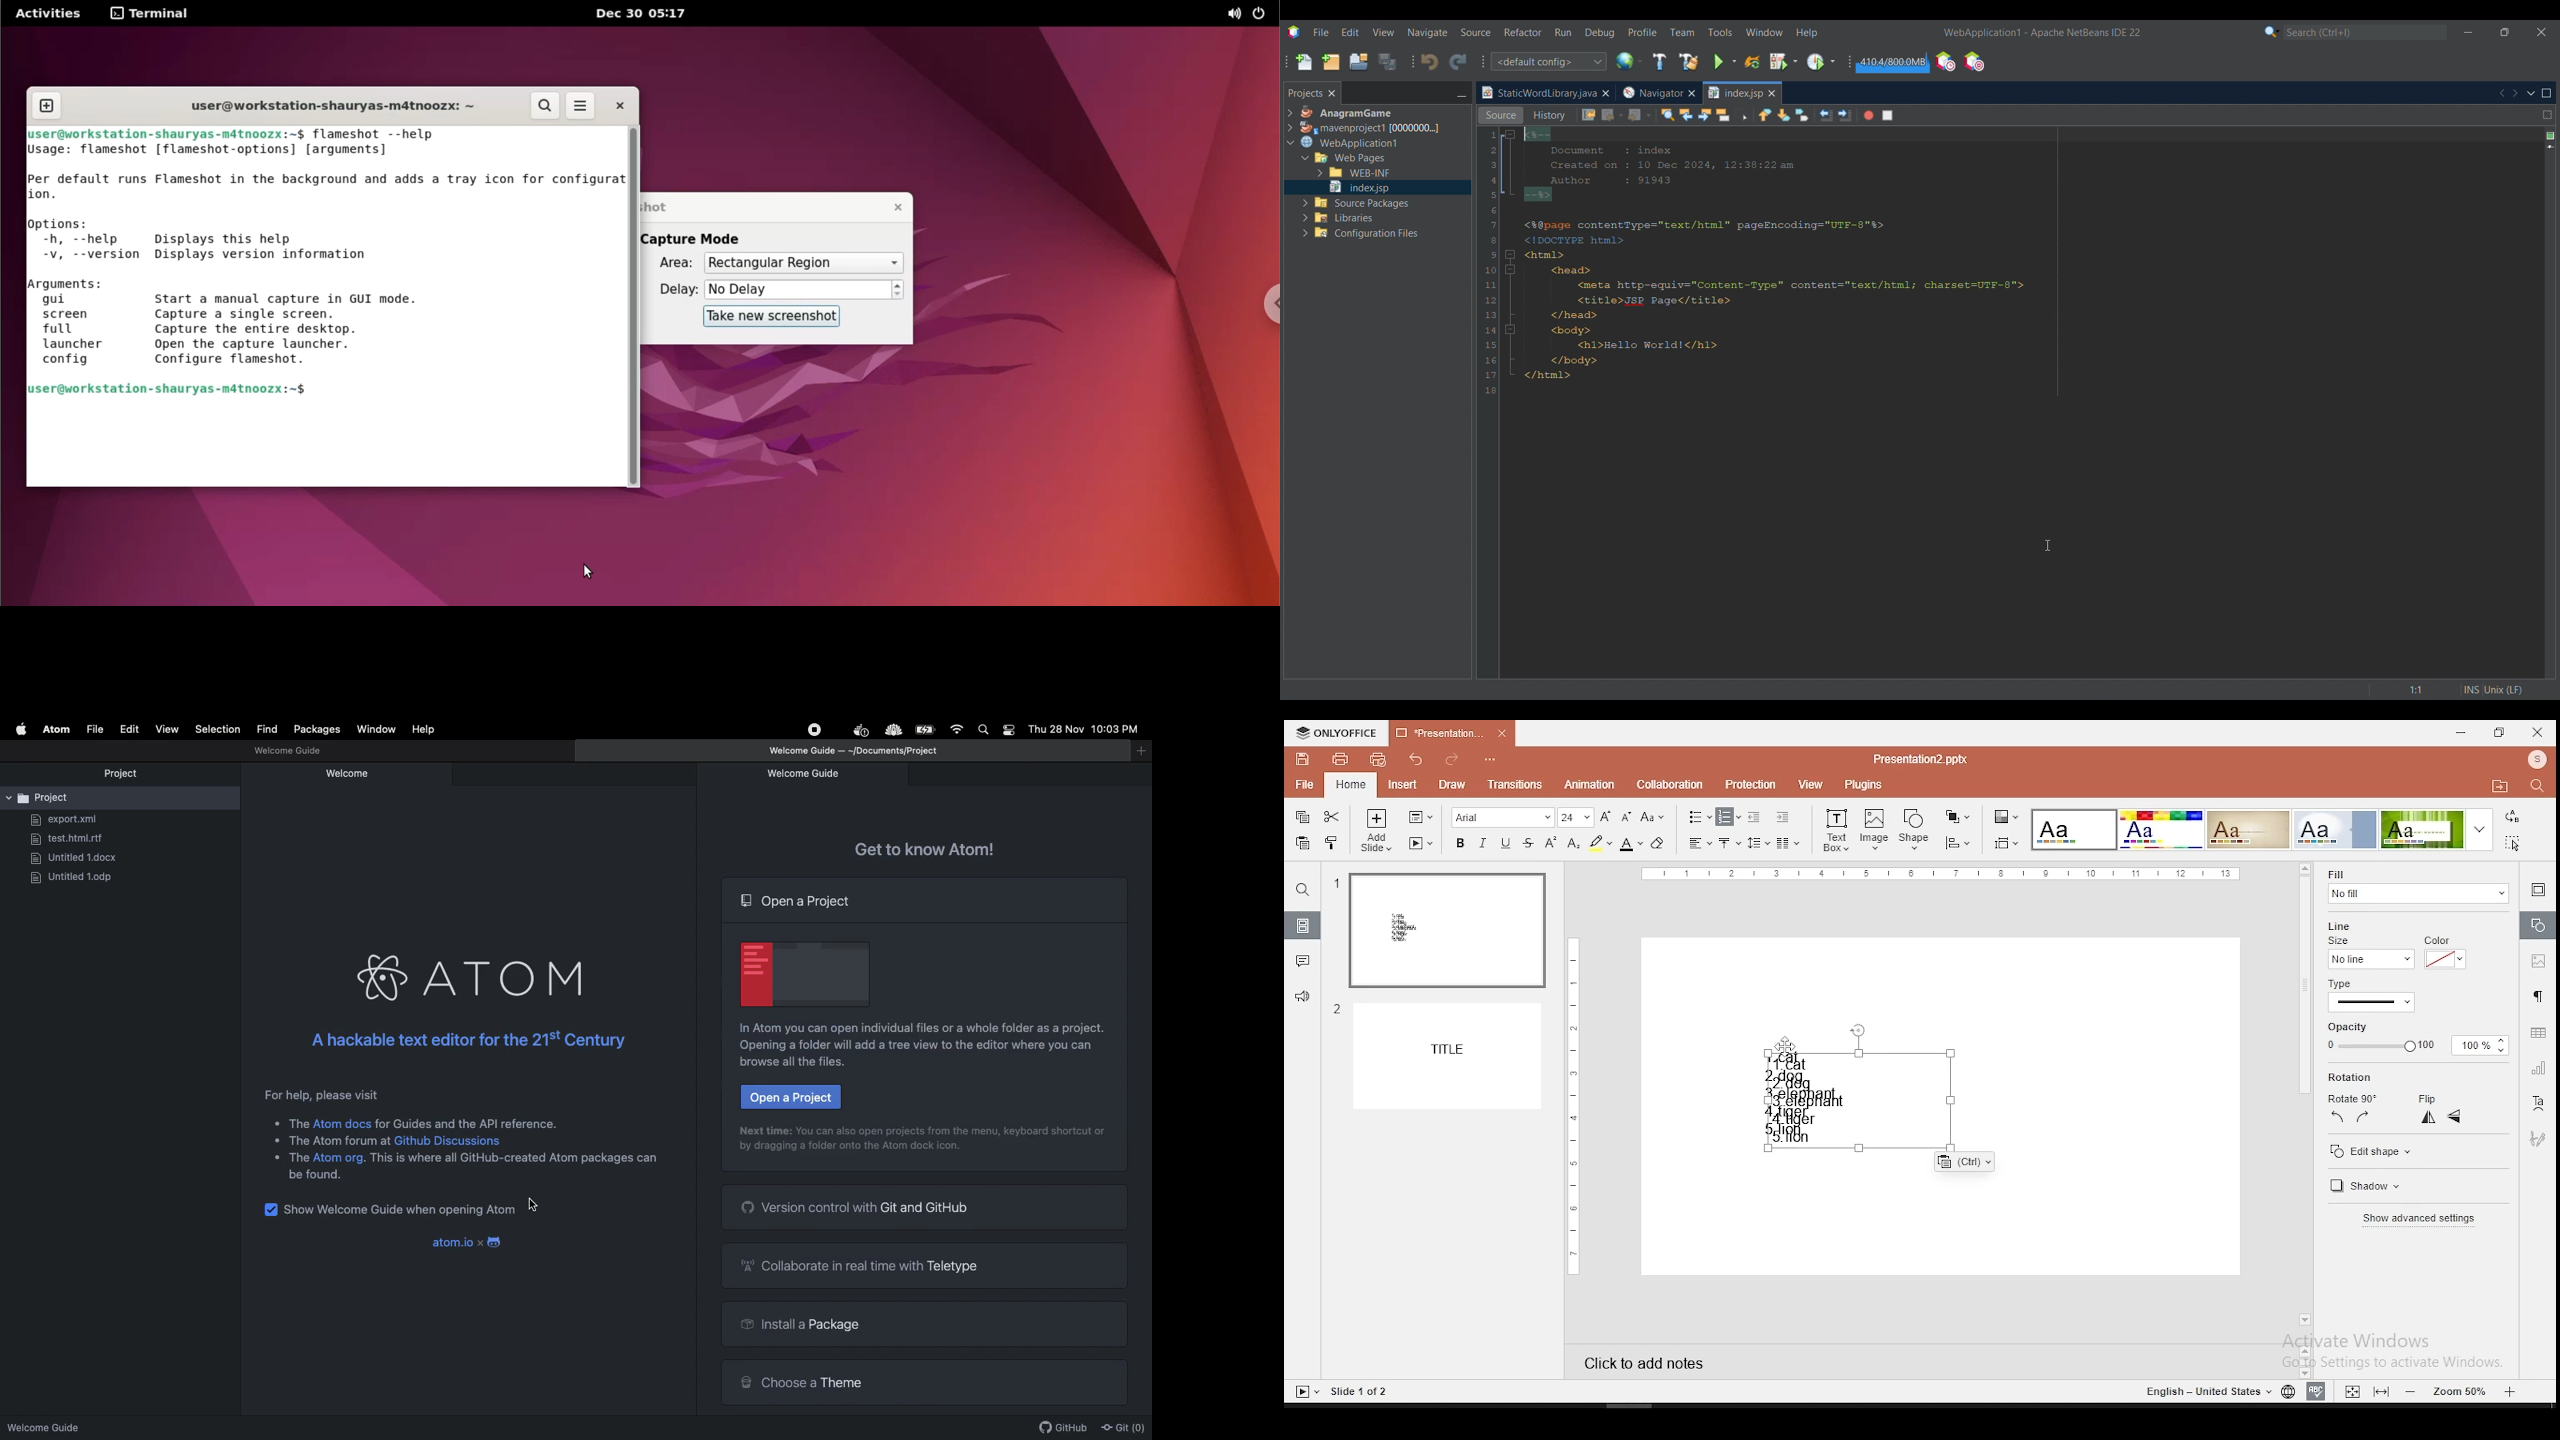 Image resolution: width=2576 pixels, height=1456 pixels. Describe the element at coordinates (1321, 32) in the screenshot. I see `File menu` at that location.